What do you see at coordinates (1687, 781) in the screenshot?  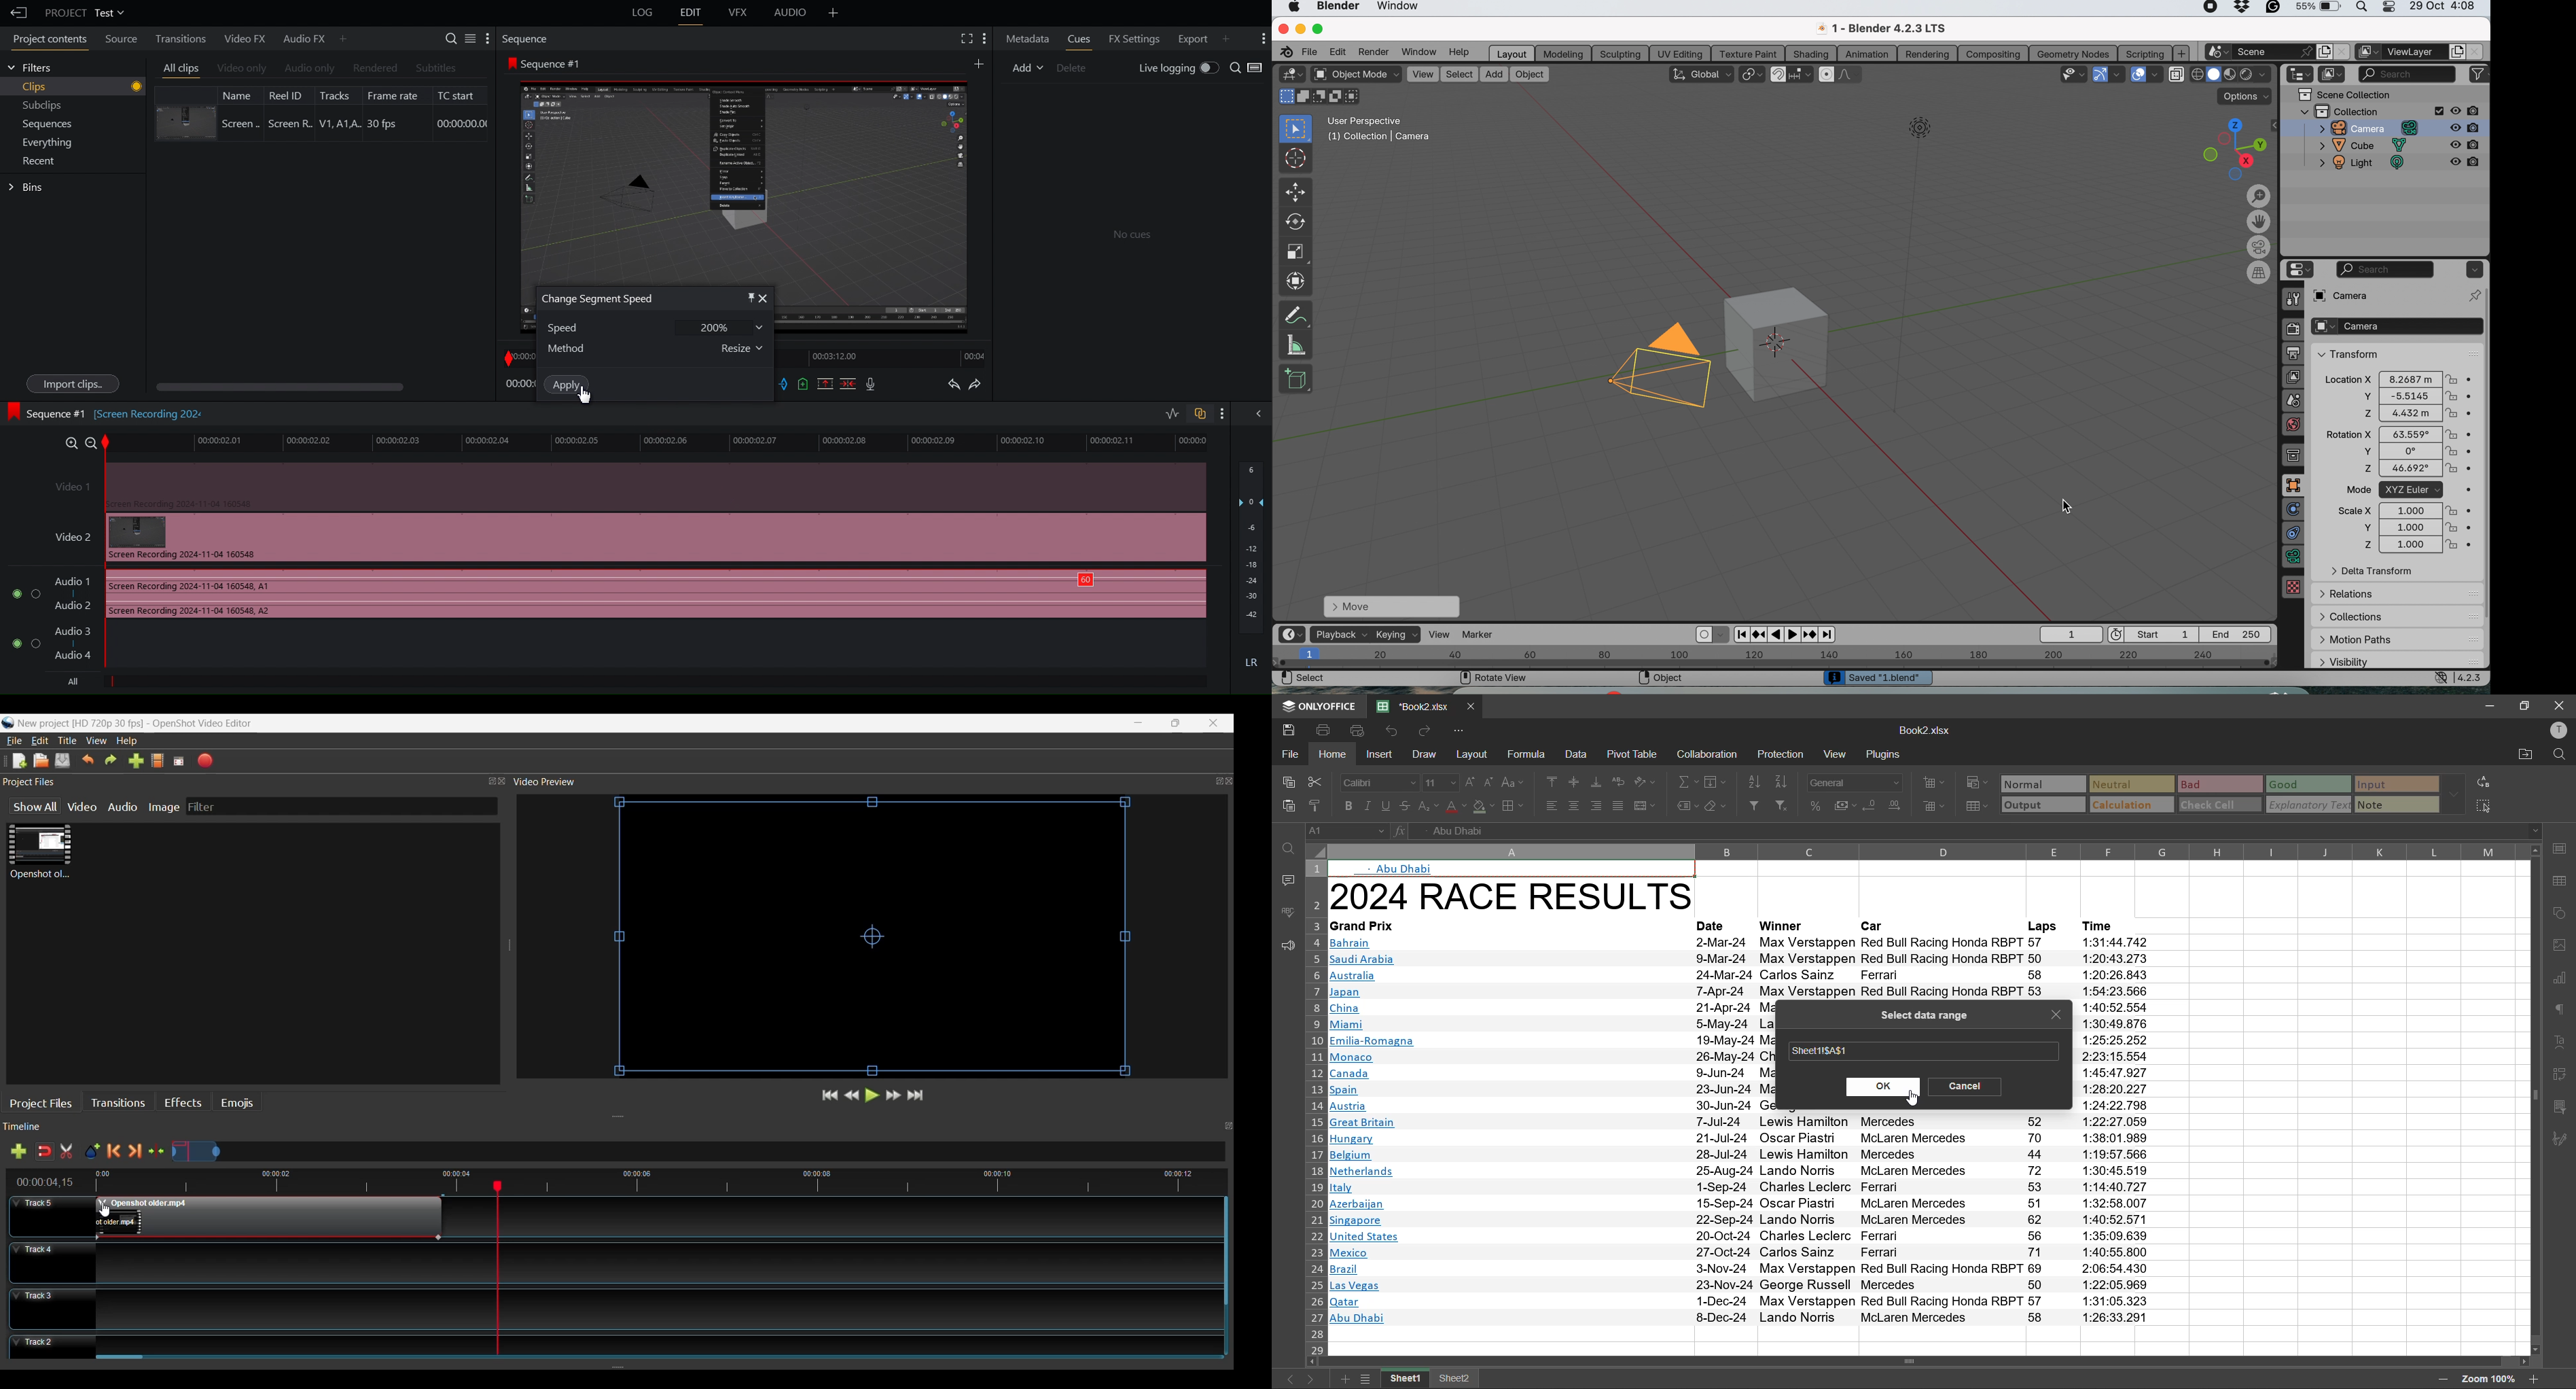 I see `summation` at bounding box center [1687, 781].